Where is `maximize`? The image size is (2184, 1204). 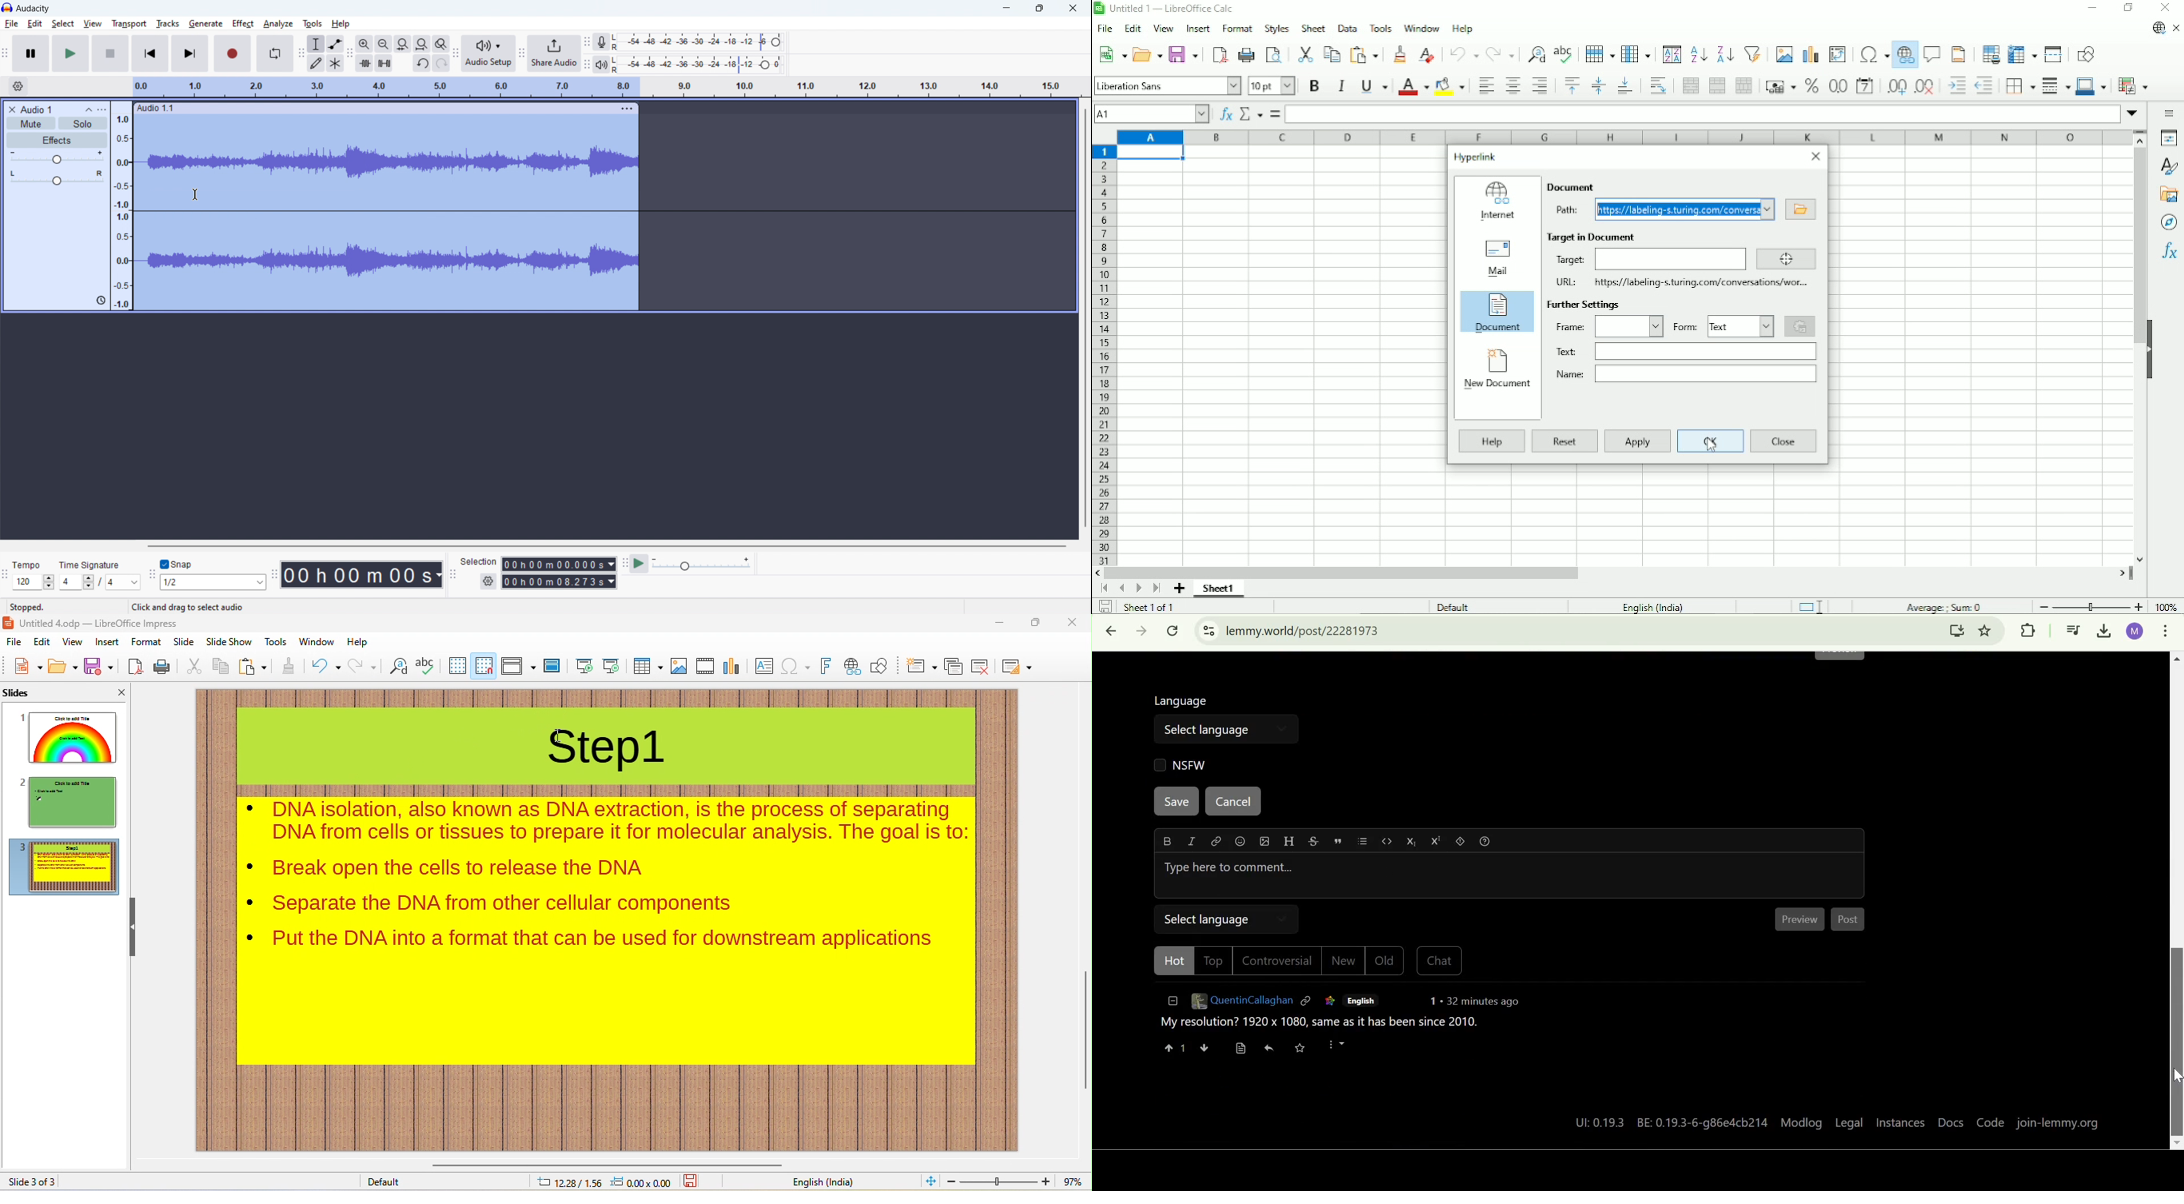
maximize is located at coordinates (1040, 9).